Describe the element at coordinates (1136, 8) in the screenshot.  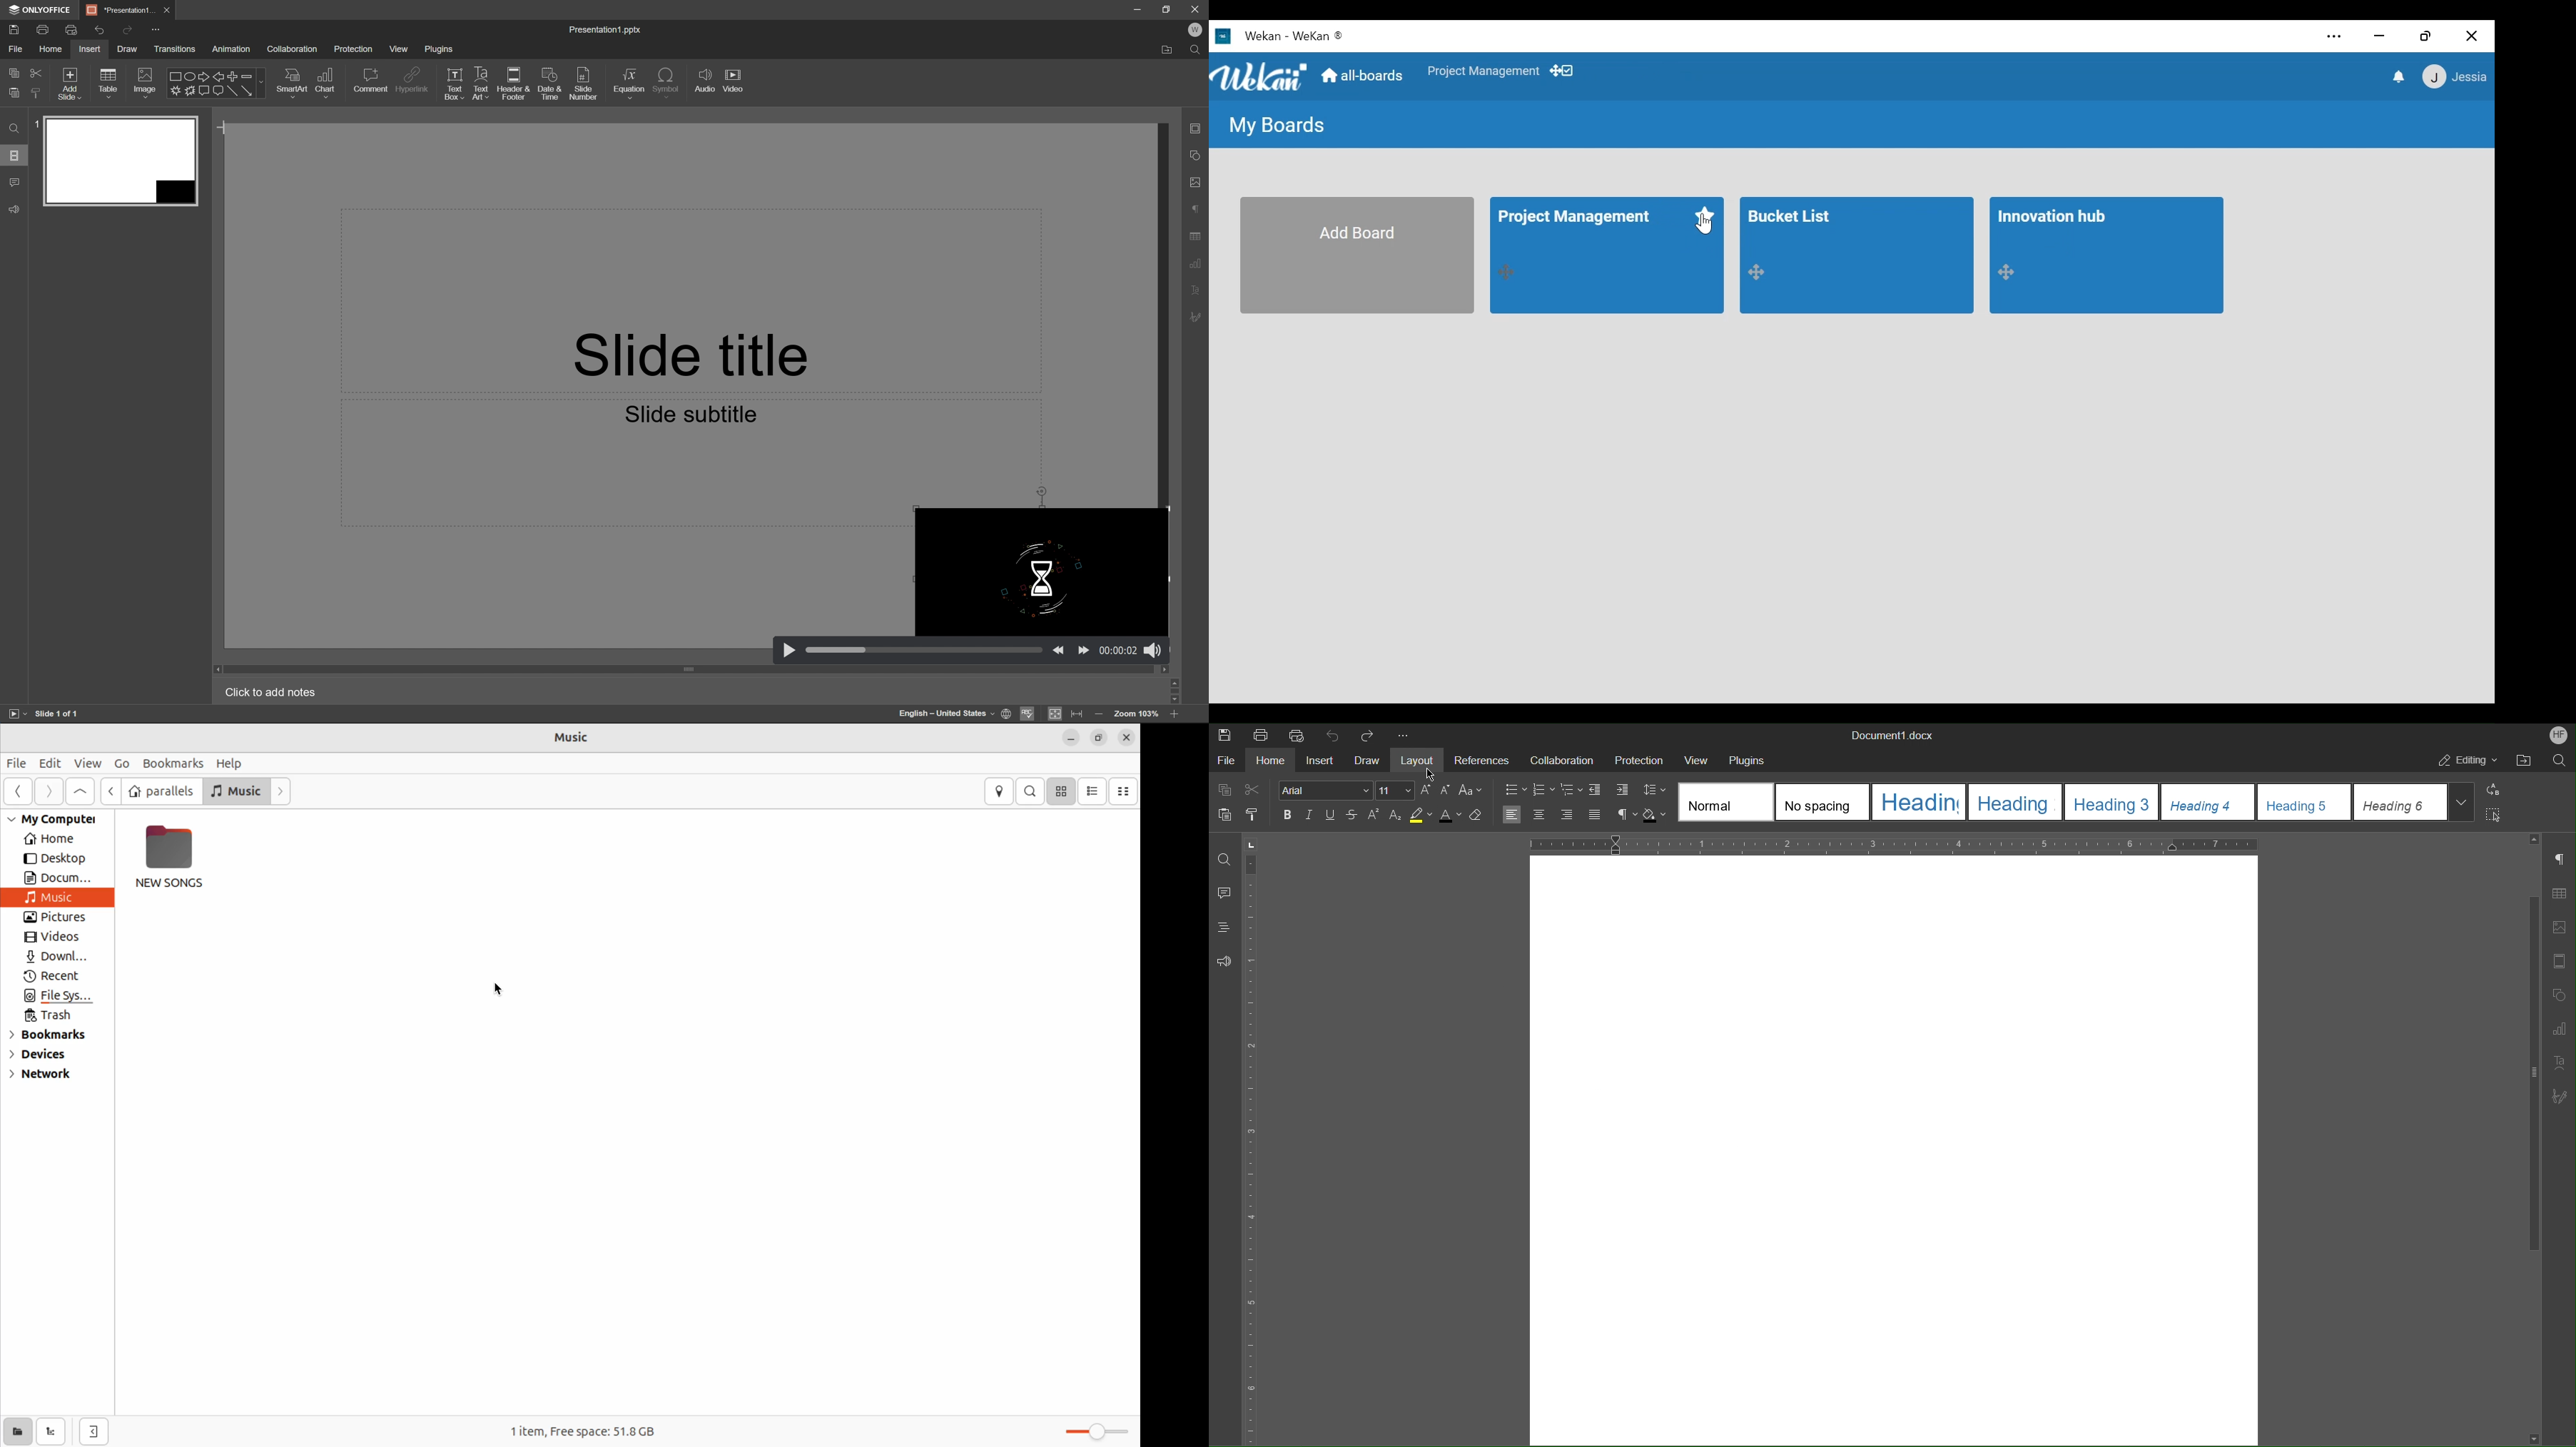
I see `minimize` at that location.